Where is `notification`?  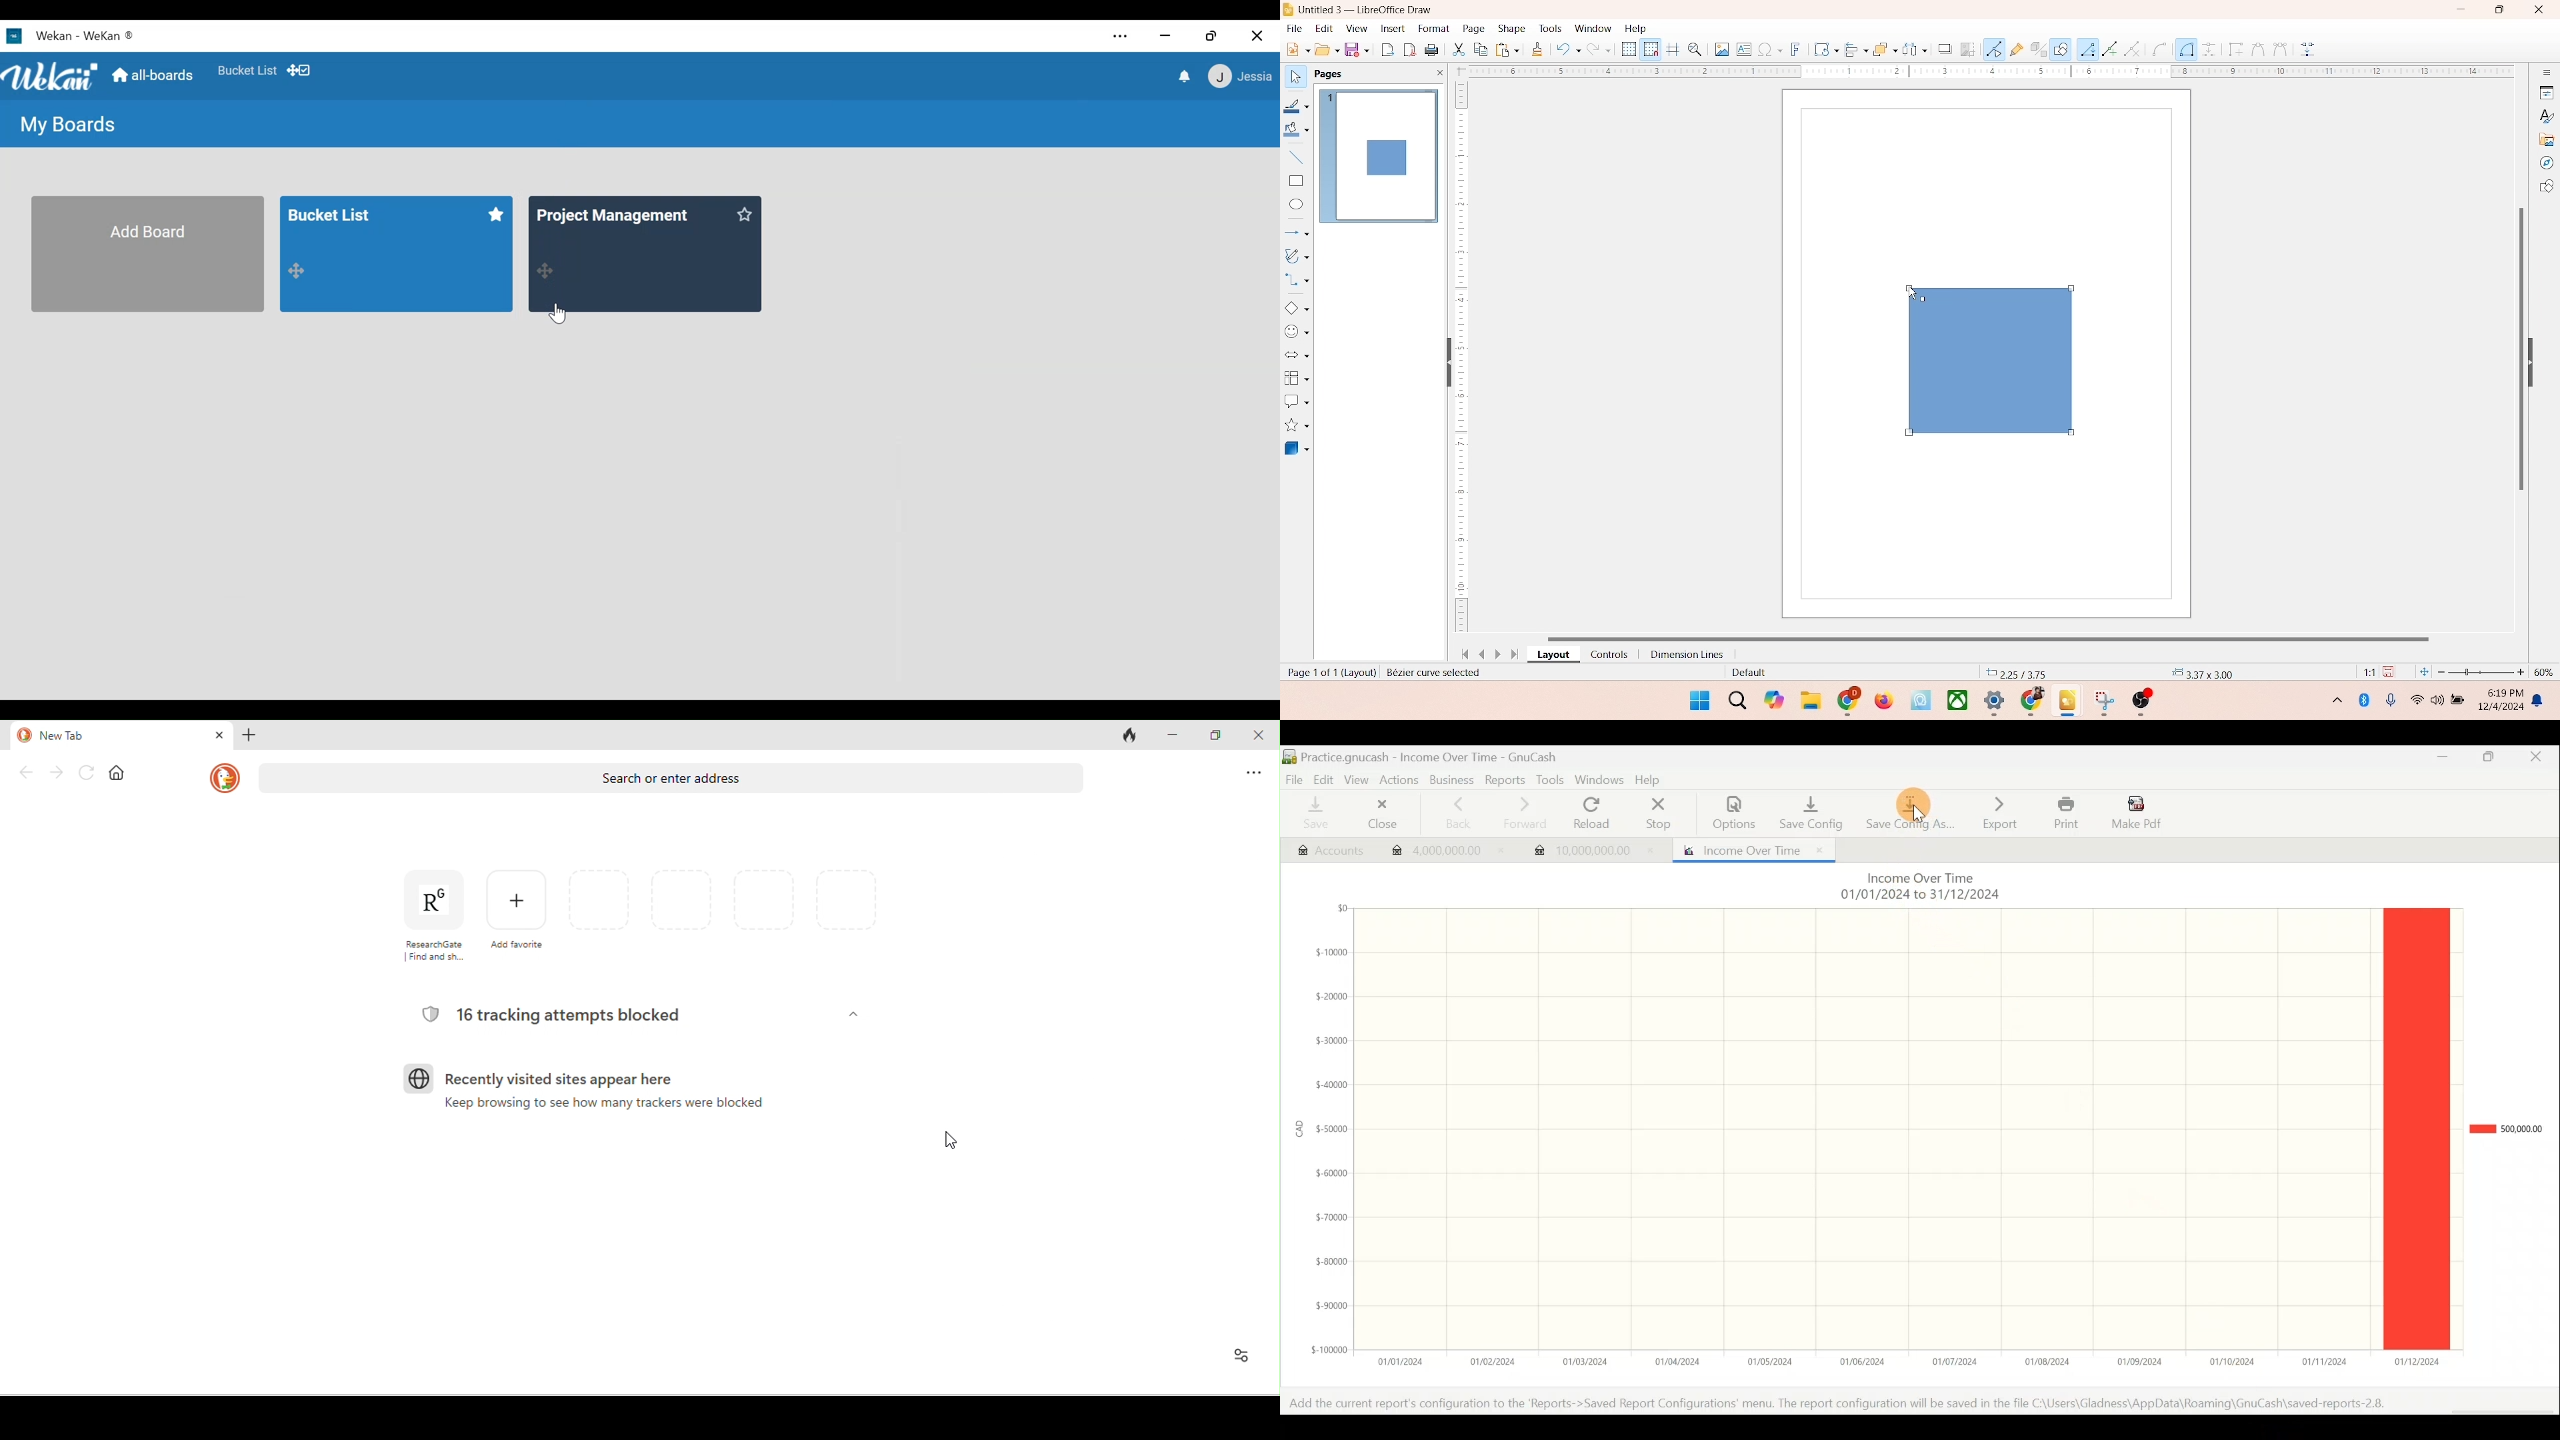
notification is located at coordinates (2541, 701).